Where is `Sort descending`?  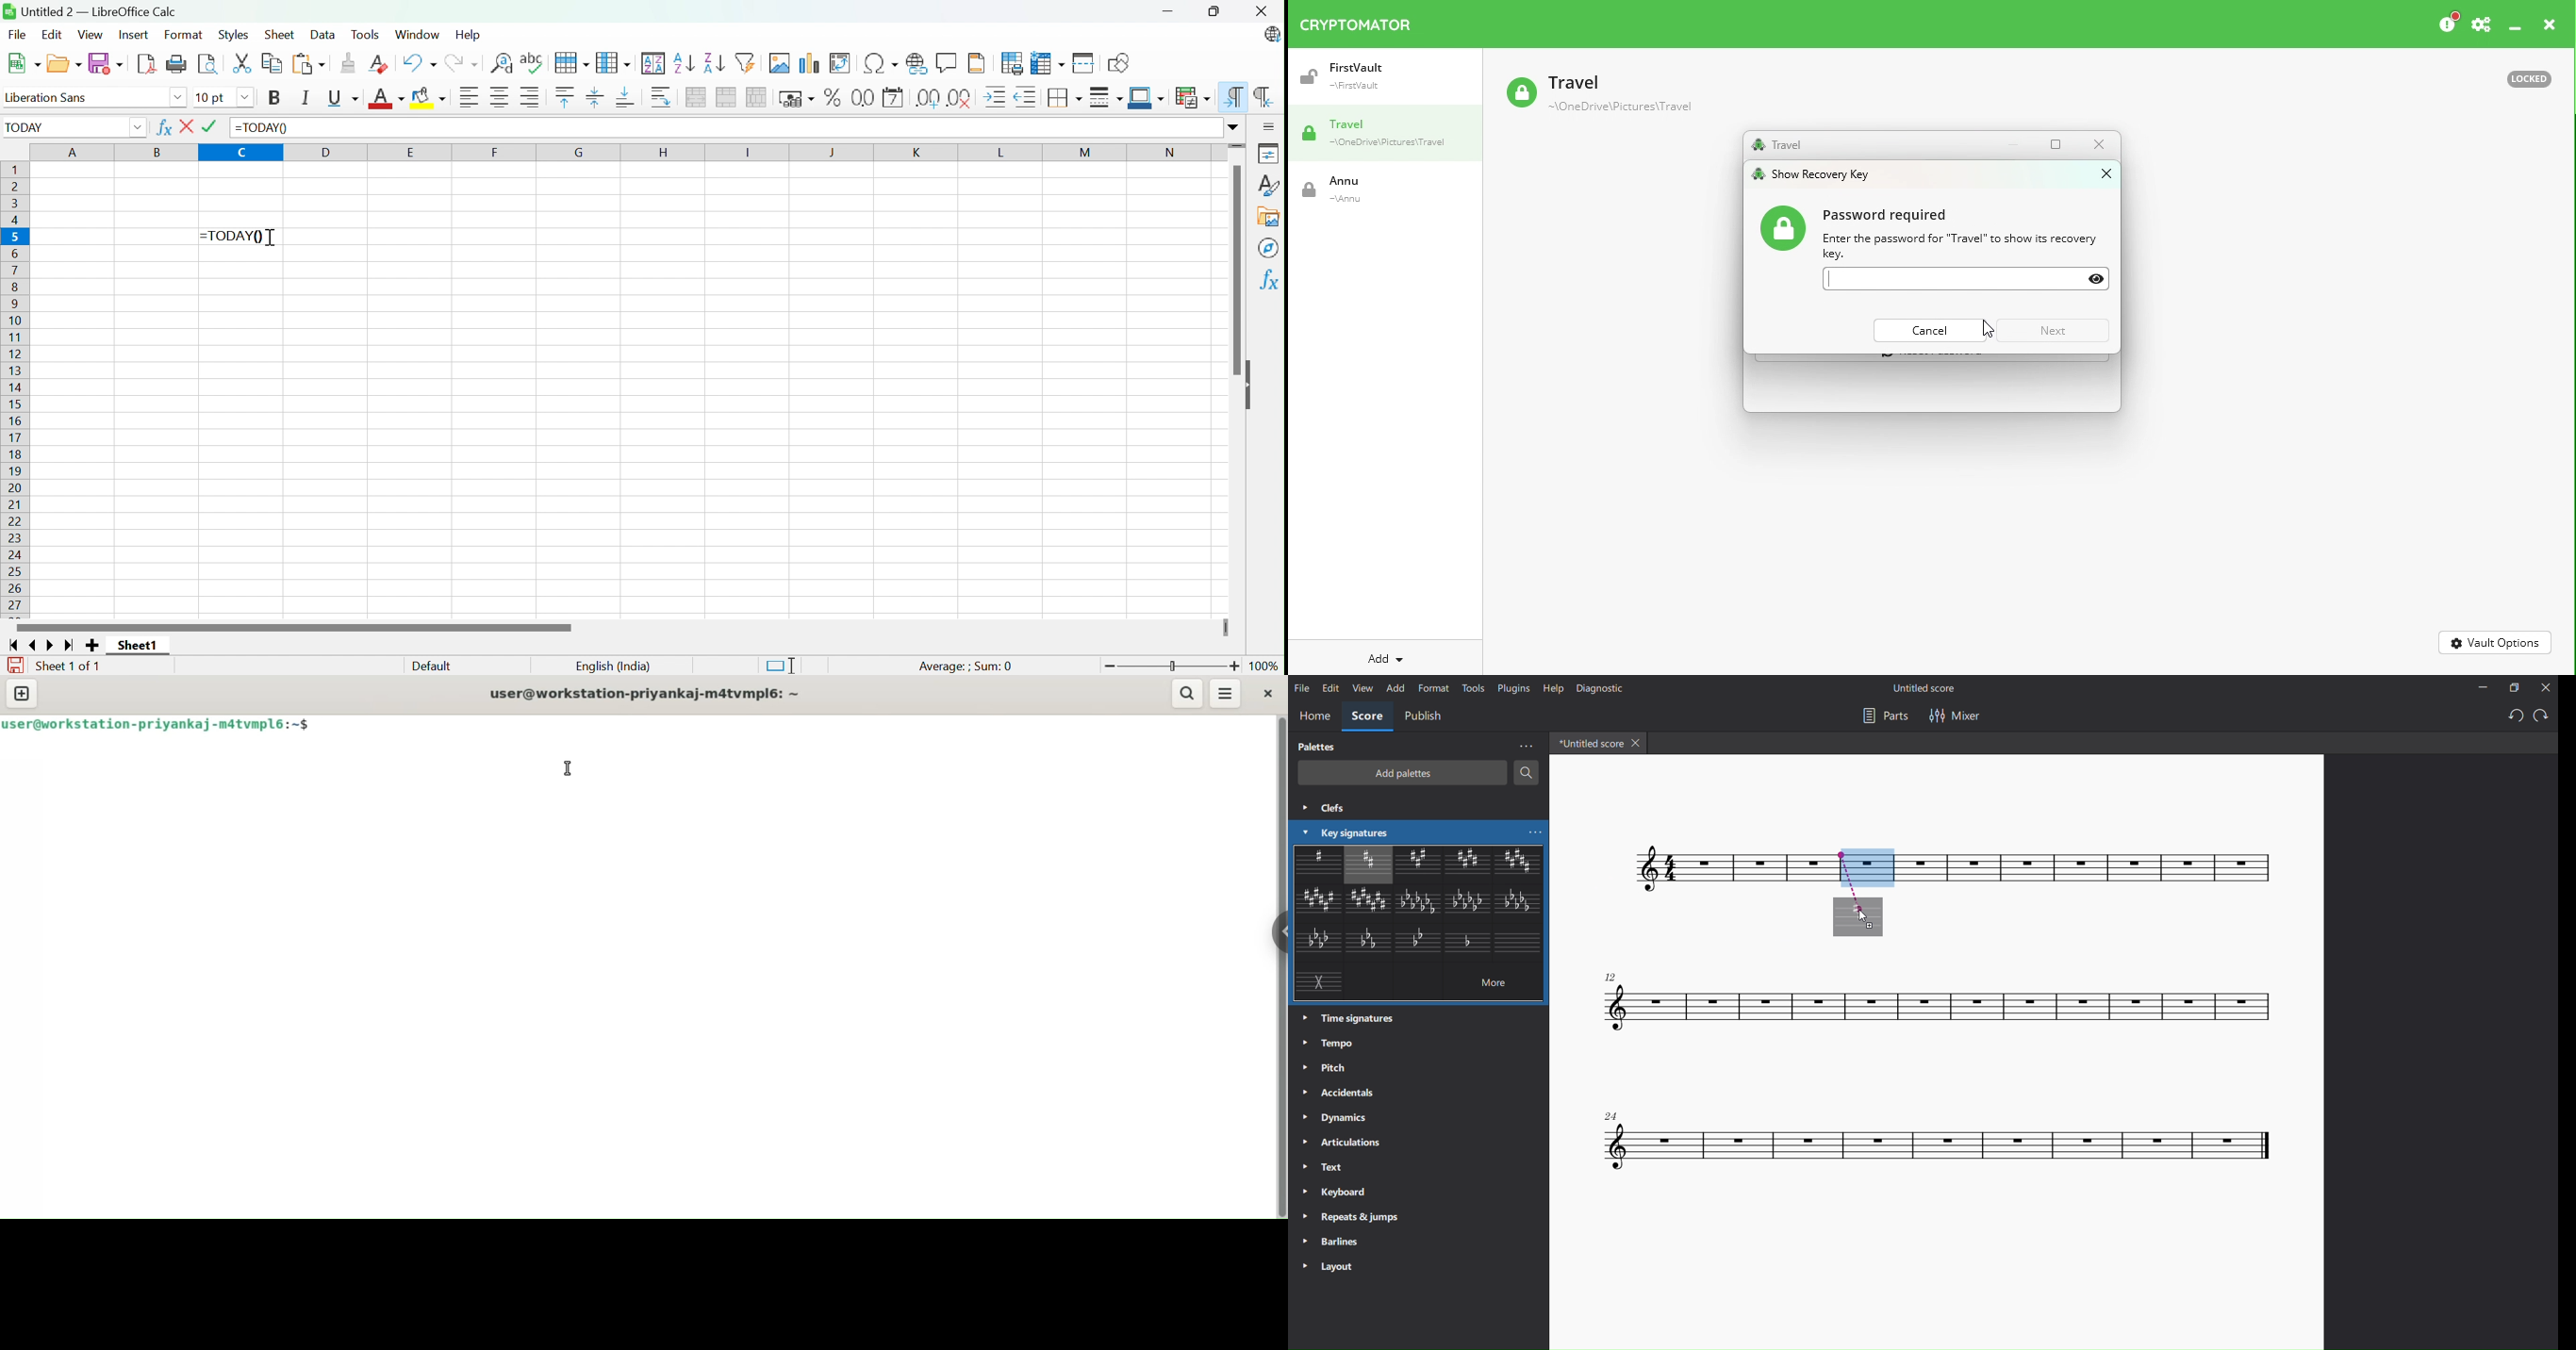 Sort descending is located at coordinates (715, 63).